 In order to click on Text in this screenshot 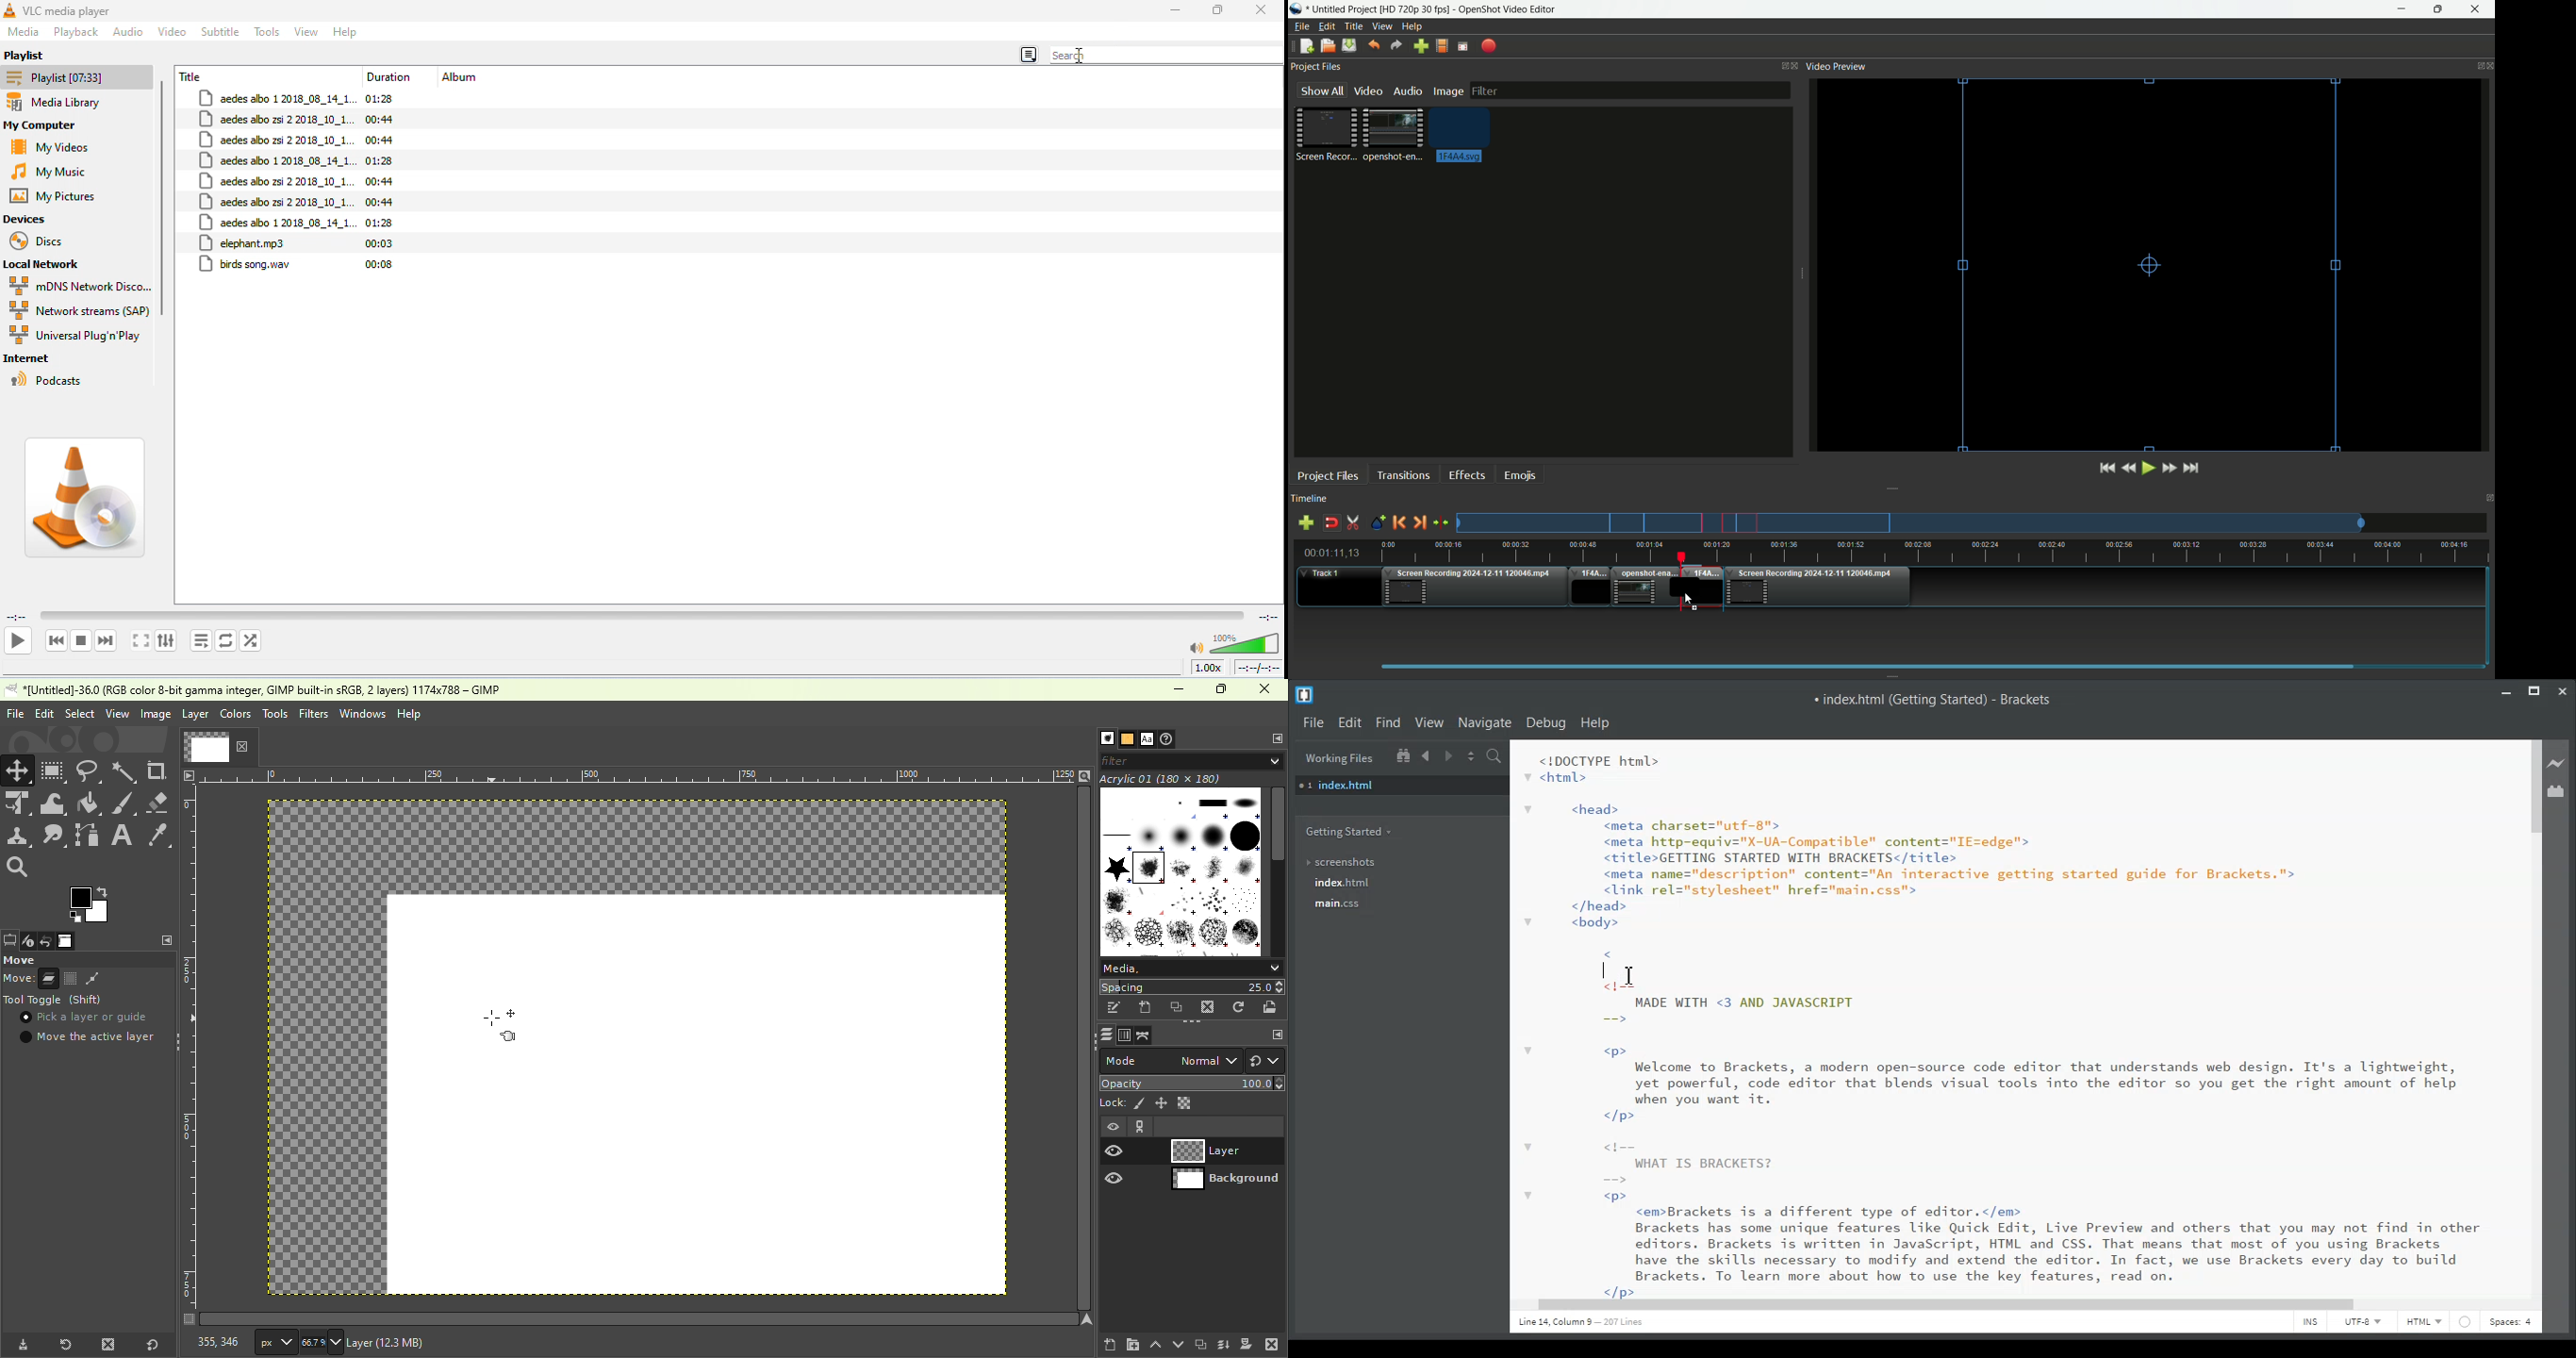, I will do `click(1580, 1323)`.